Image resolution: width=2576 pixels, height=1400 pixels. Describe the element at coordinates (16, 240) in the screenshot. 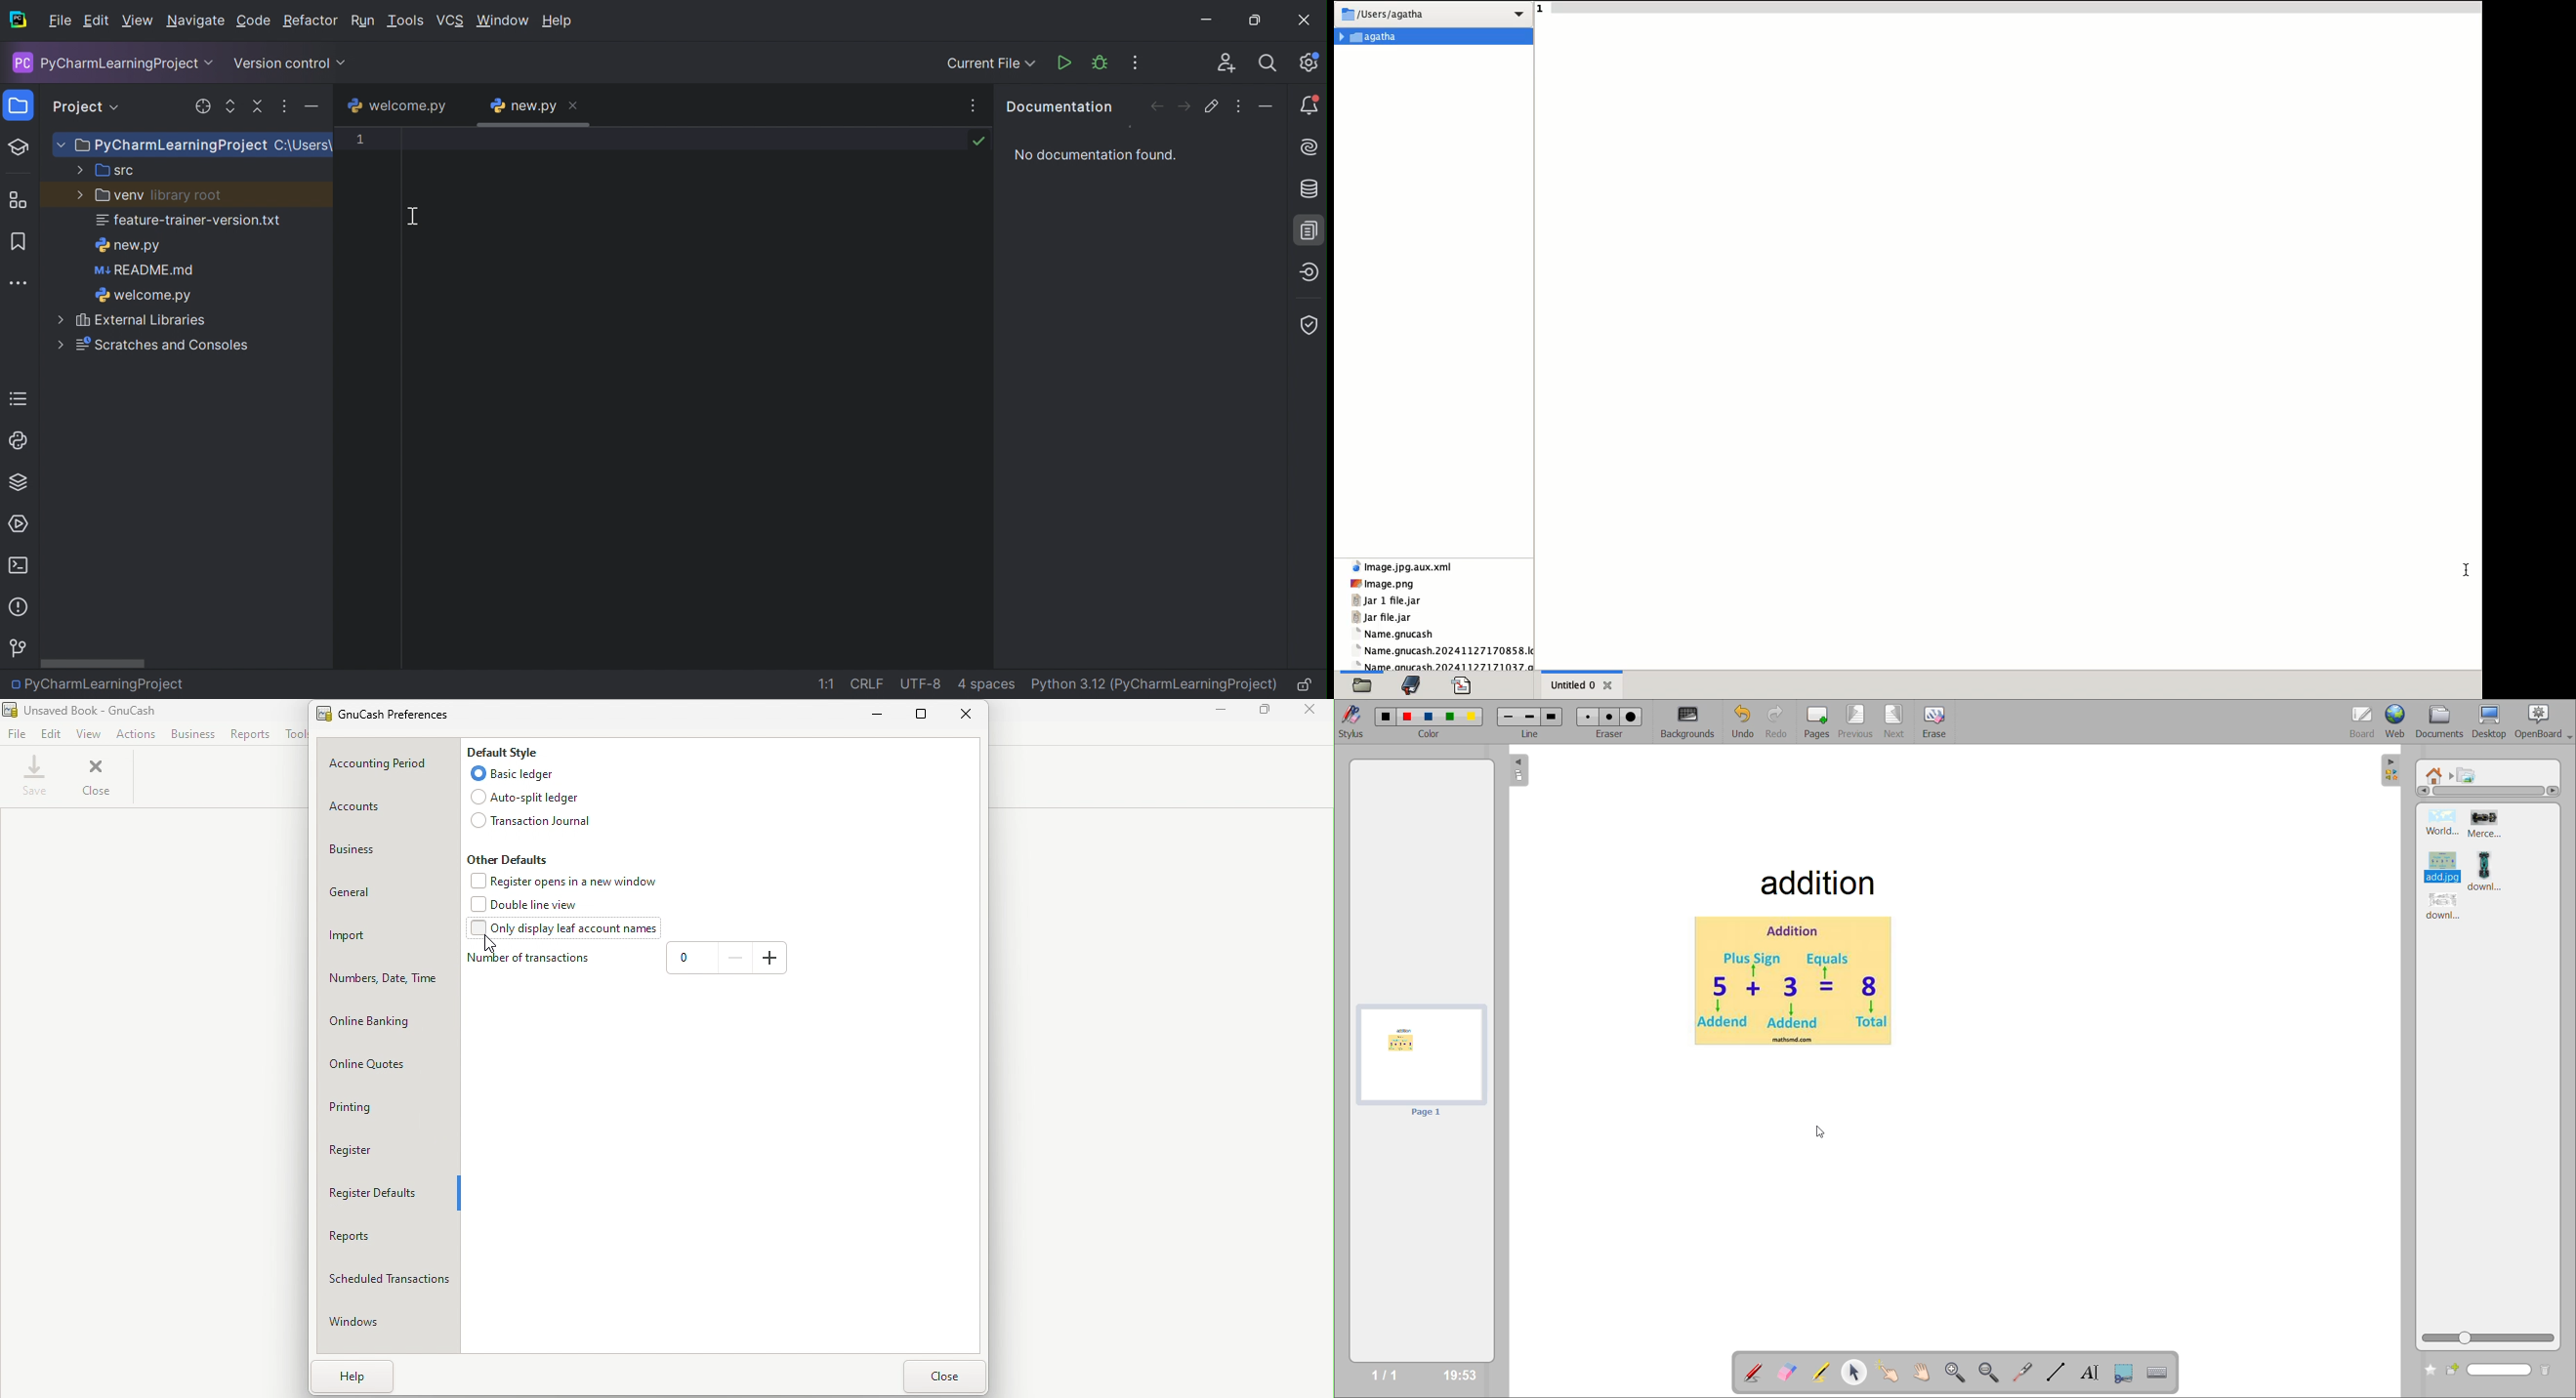

I see `Bookmarks` at that location.